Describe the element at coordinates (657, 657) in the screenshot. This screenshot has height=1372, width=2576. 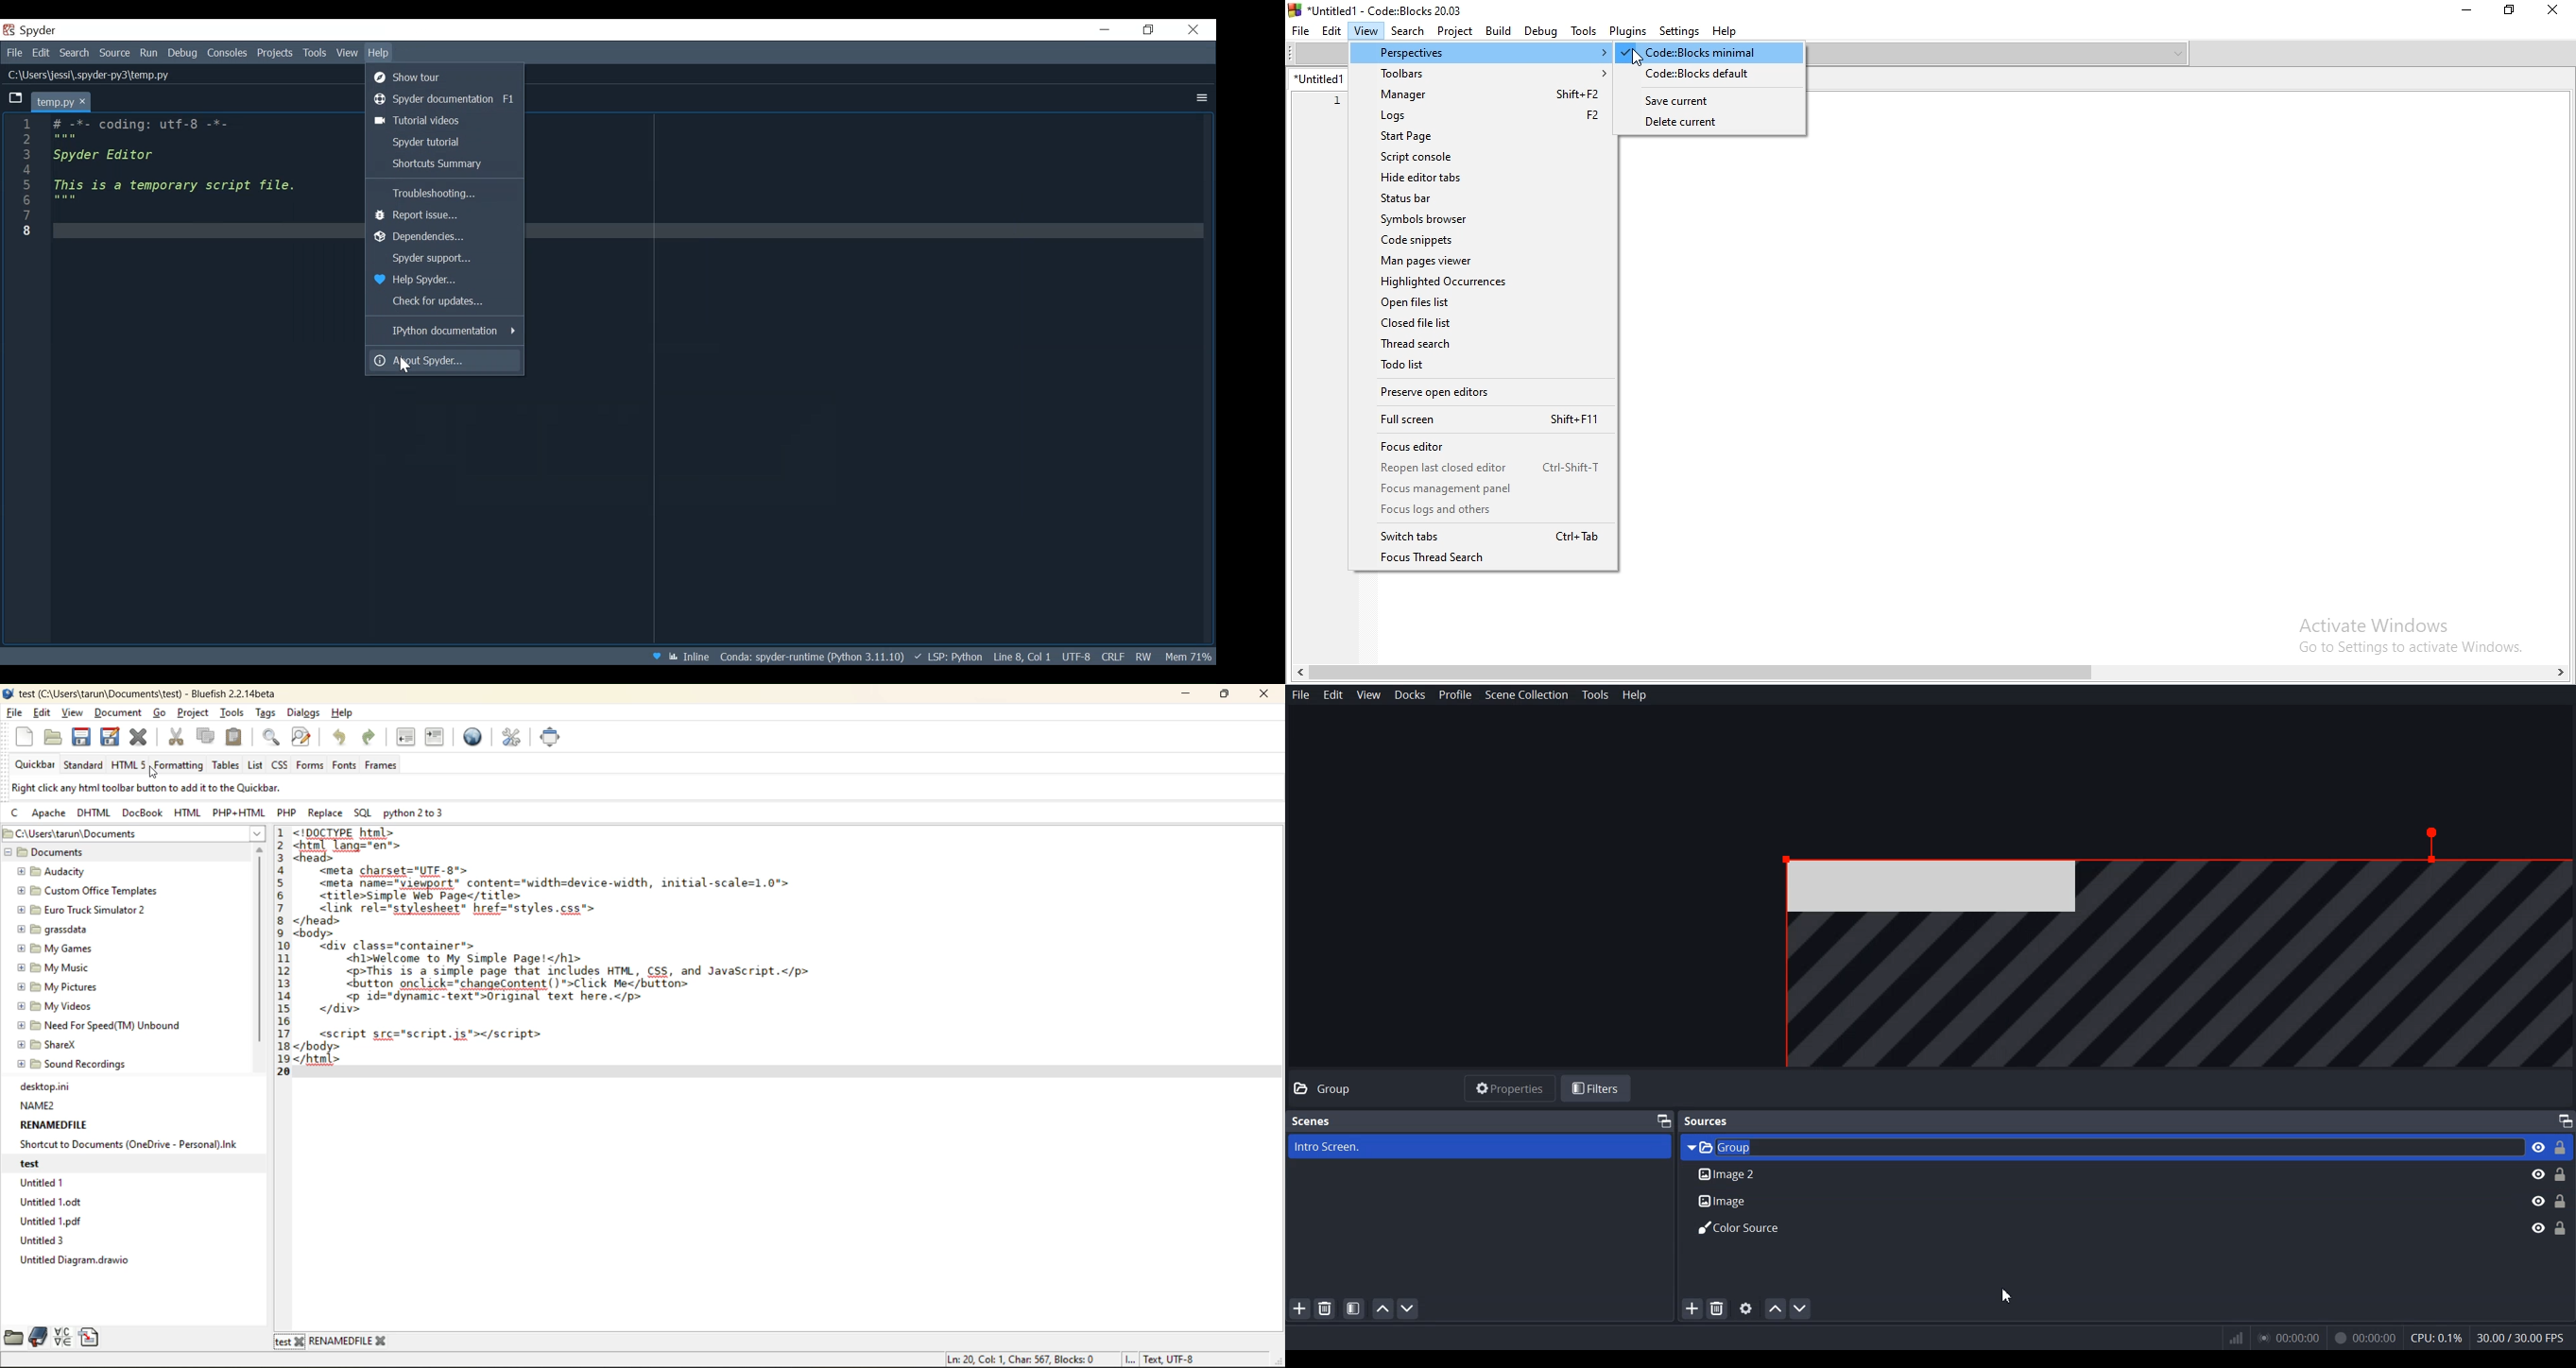
I see `Help Spyder` at that location.